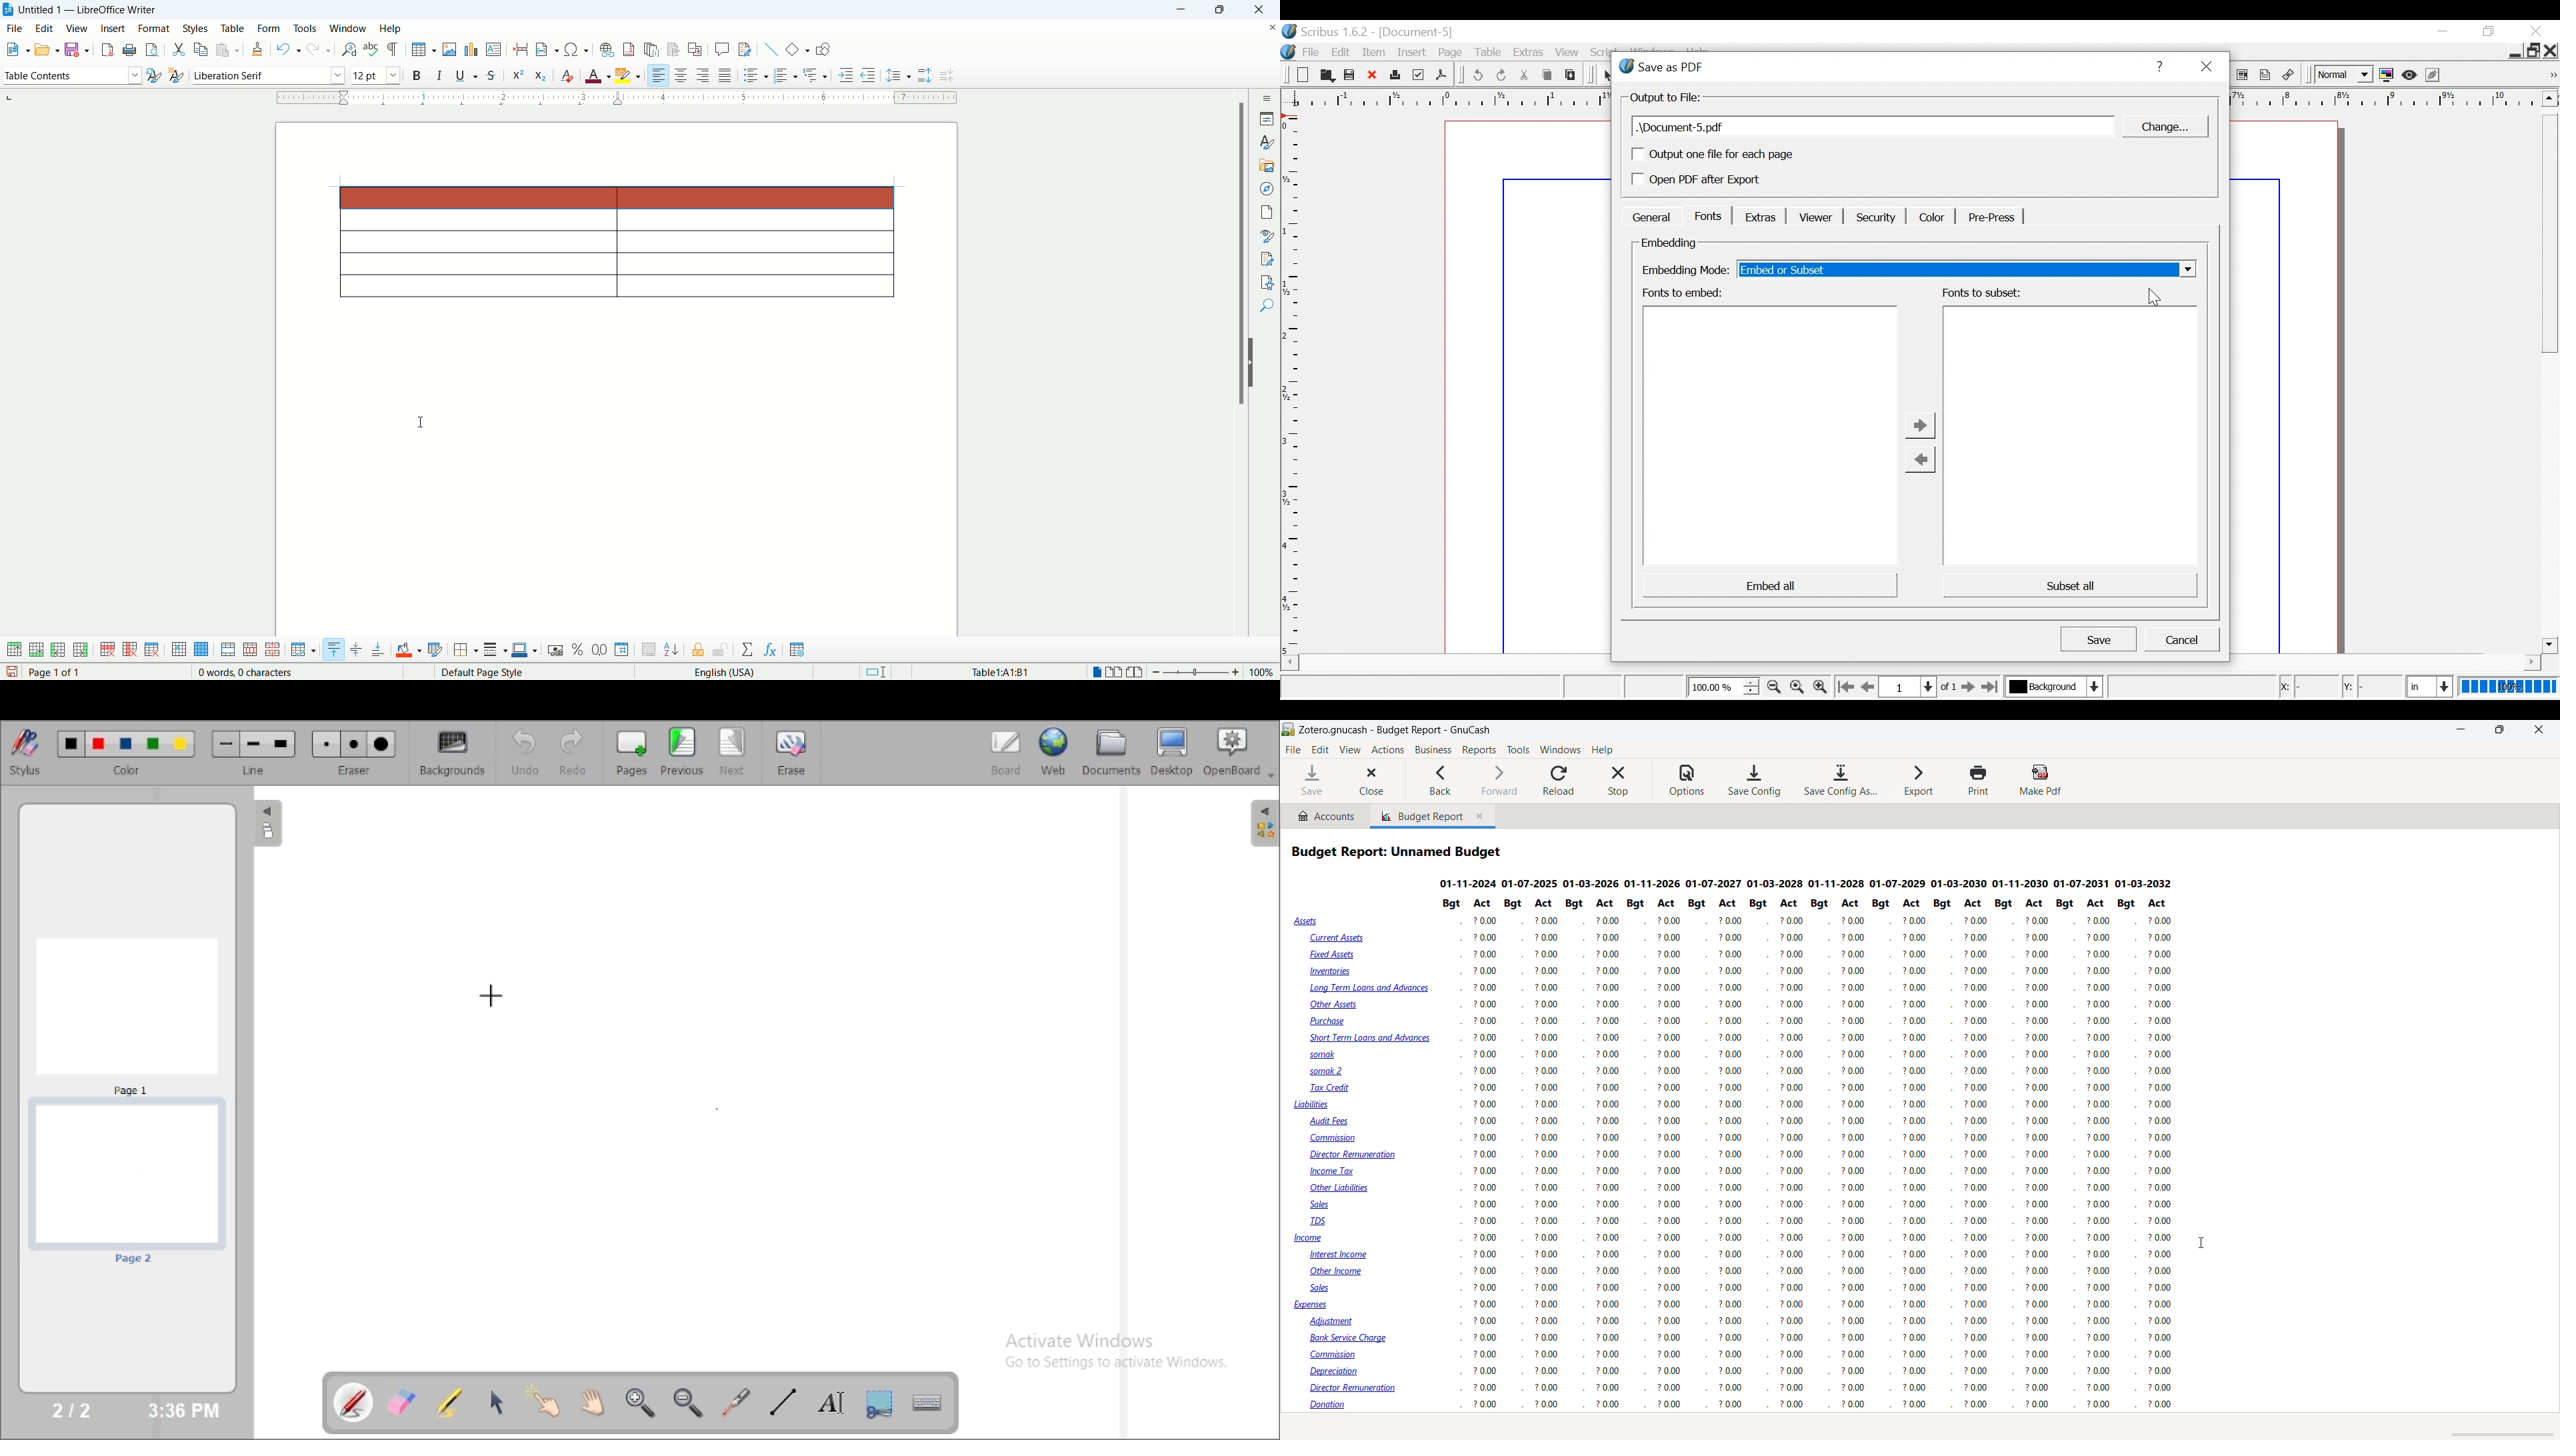  Describe the element at coordinates (1667, 98) in the screenshot. I see `Output of file` at that location.